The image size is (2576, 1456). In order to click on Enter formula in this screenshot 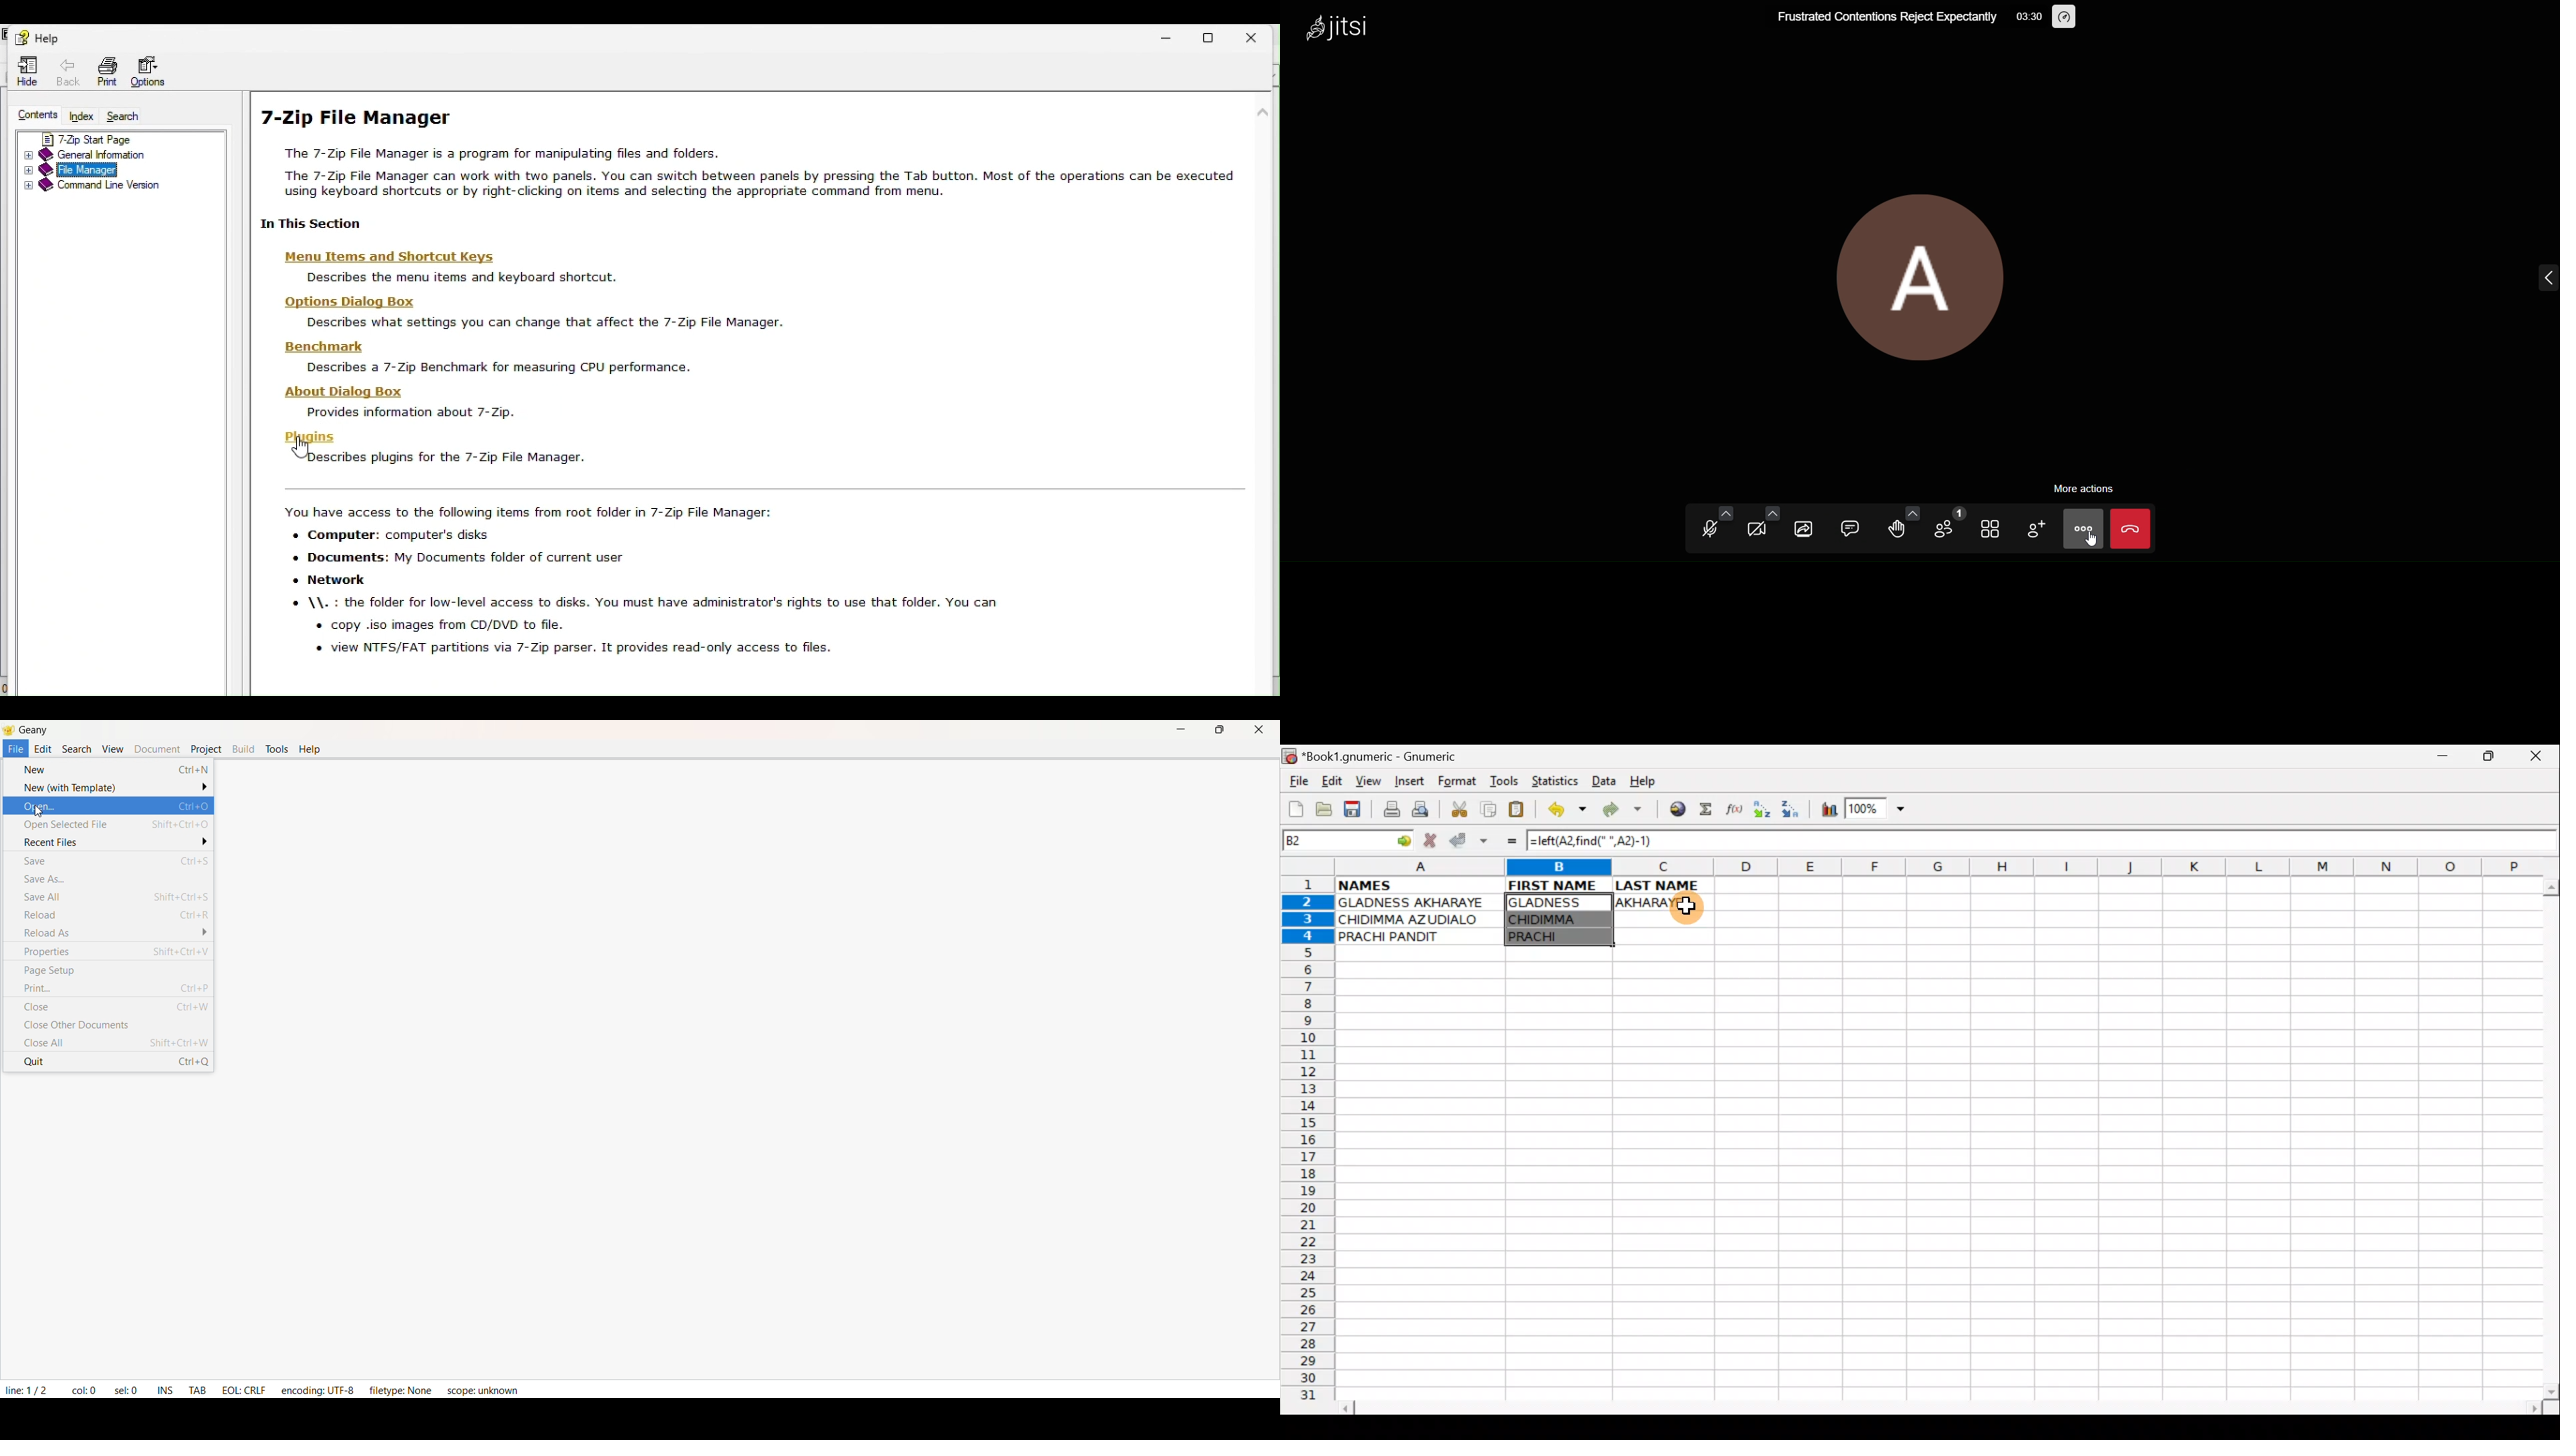, I will do `click(1505, 841)`.